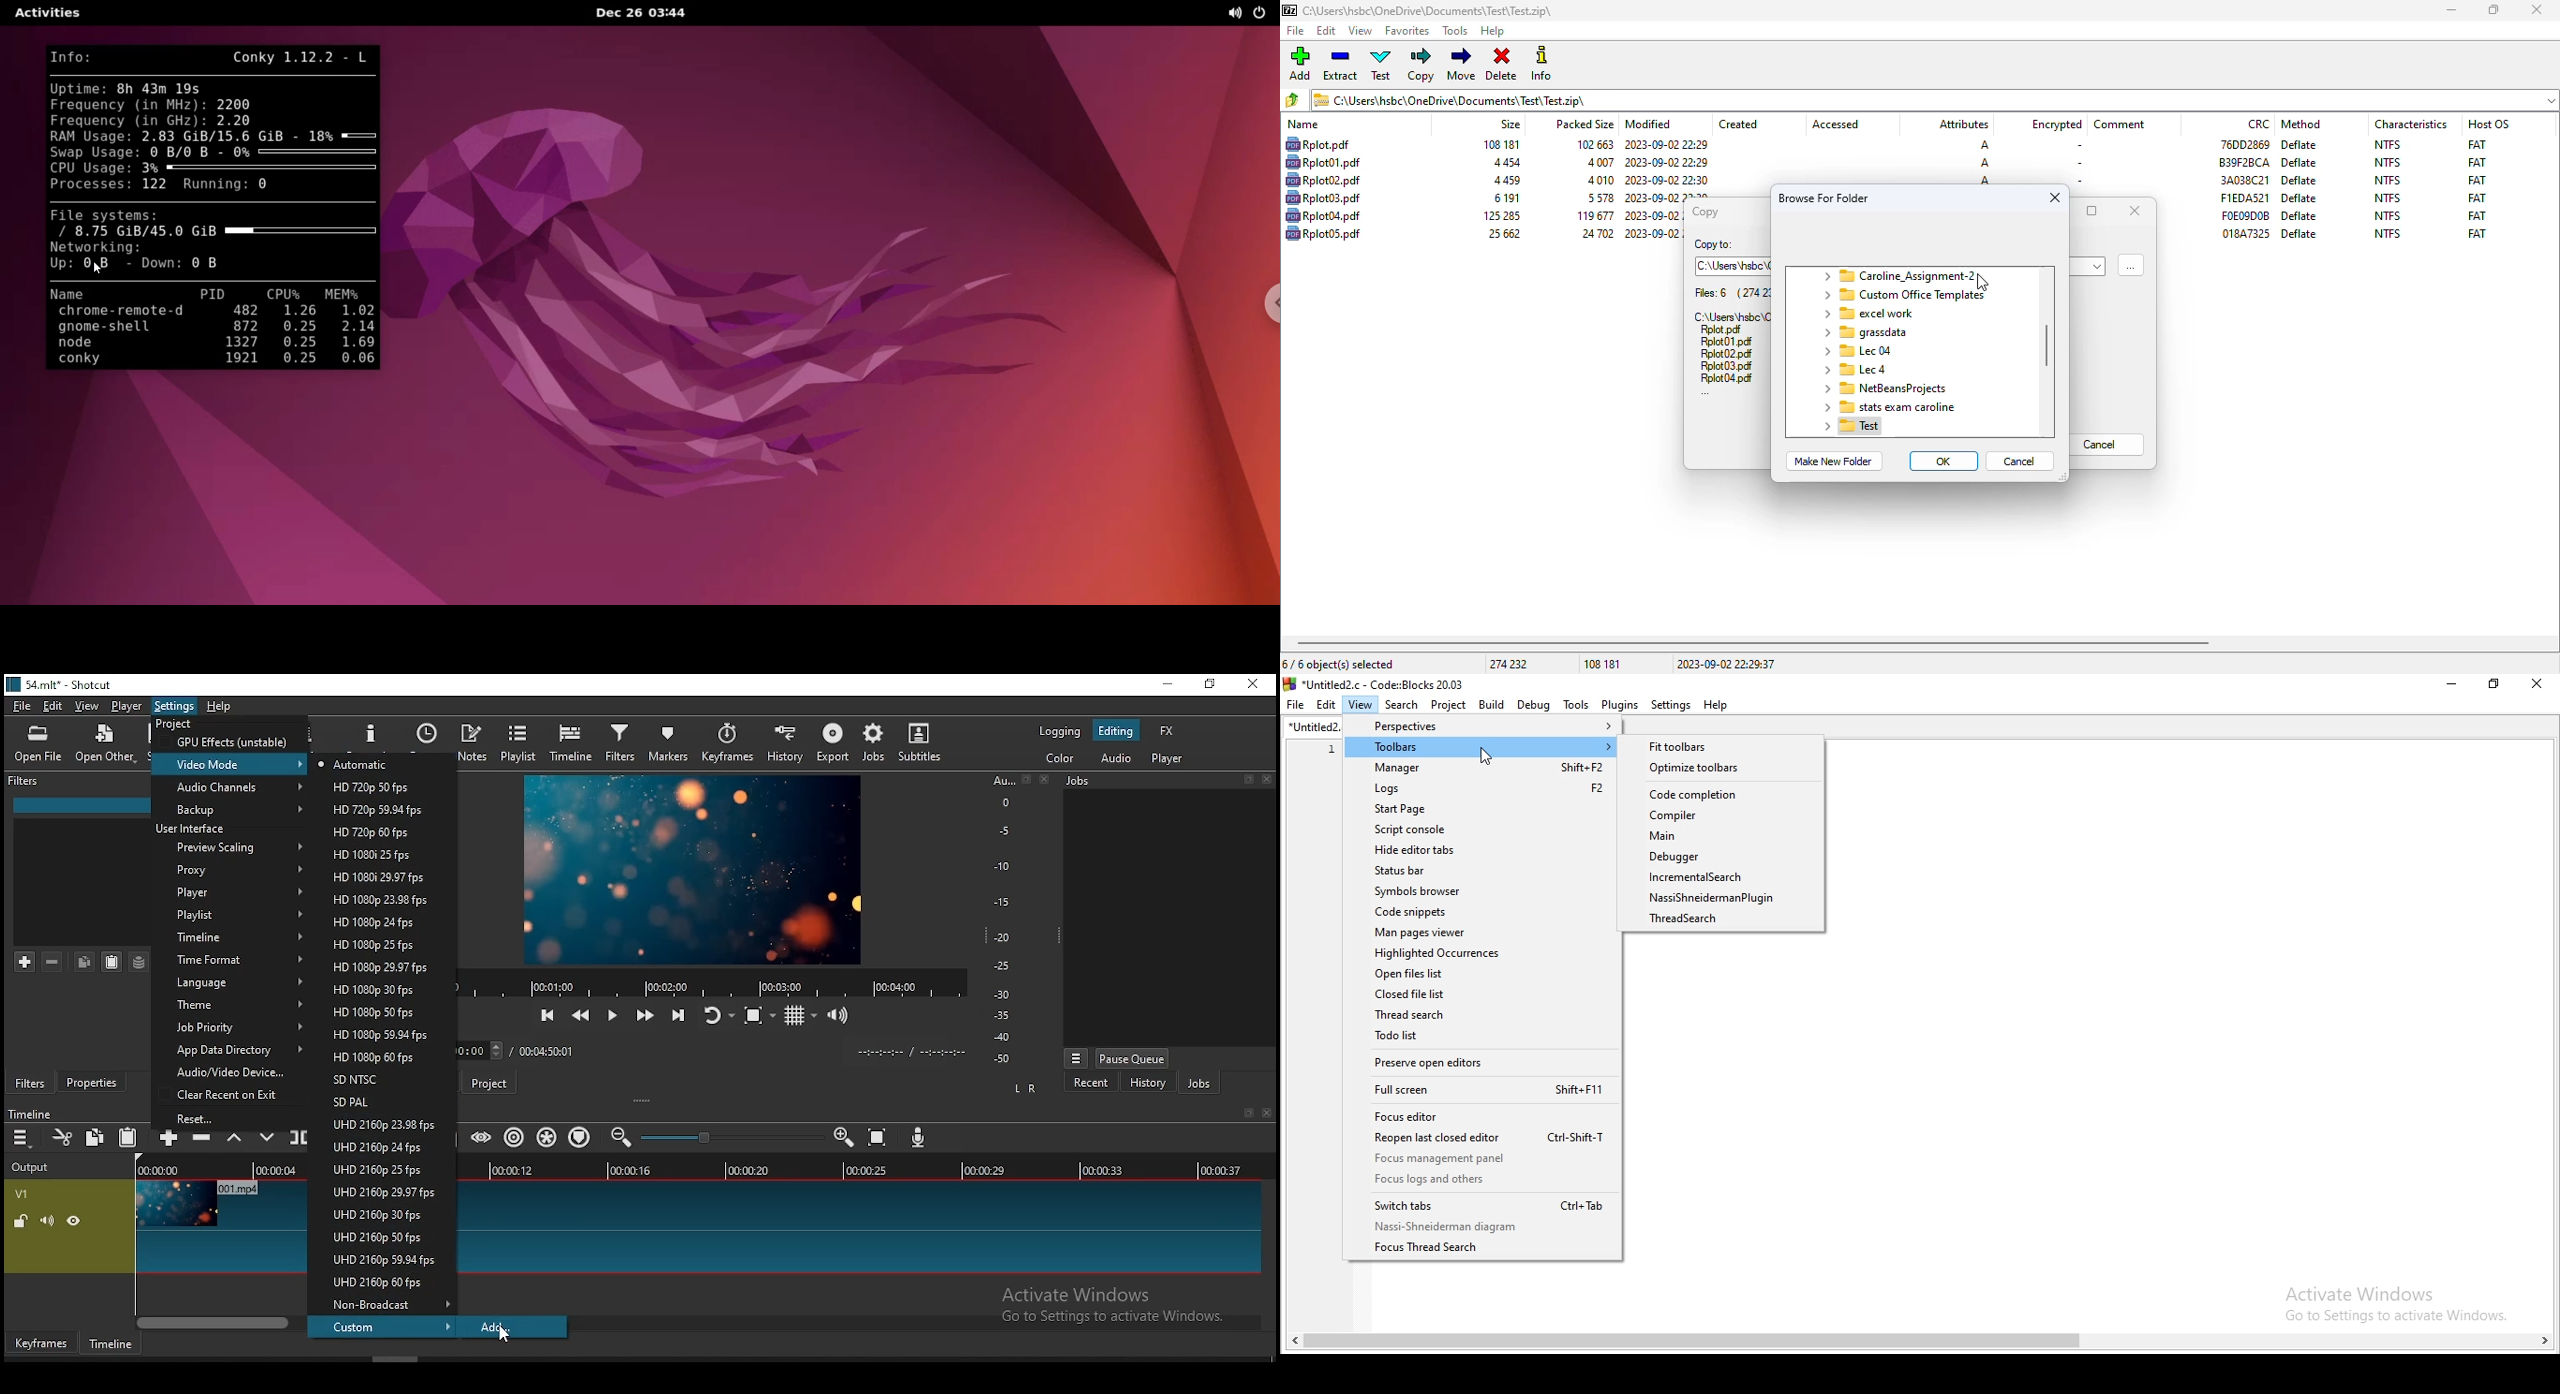 The width and height of the screenshot is (2576, 1400). Describe the element at coordinates (546, 1016) in the screenshot. I see `skip to the previous point` at that location.